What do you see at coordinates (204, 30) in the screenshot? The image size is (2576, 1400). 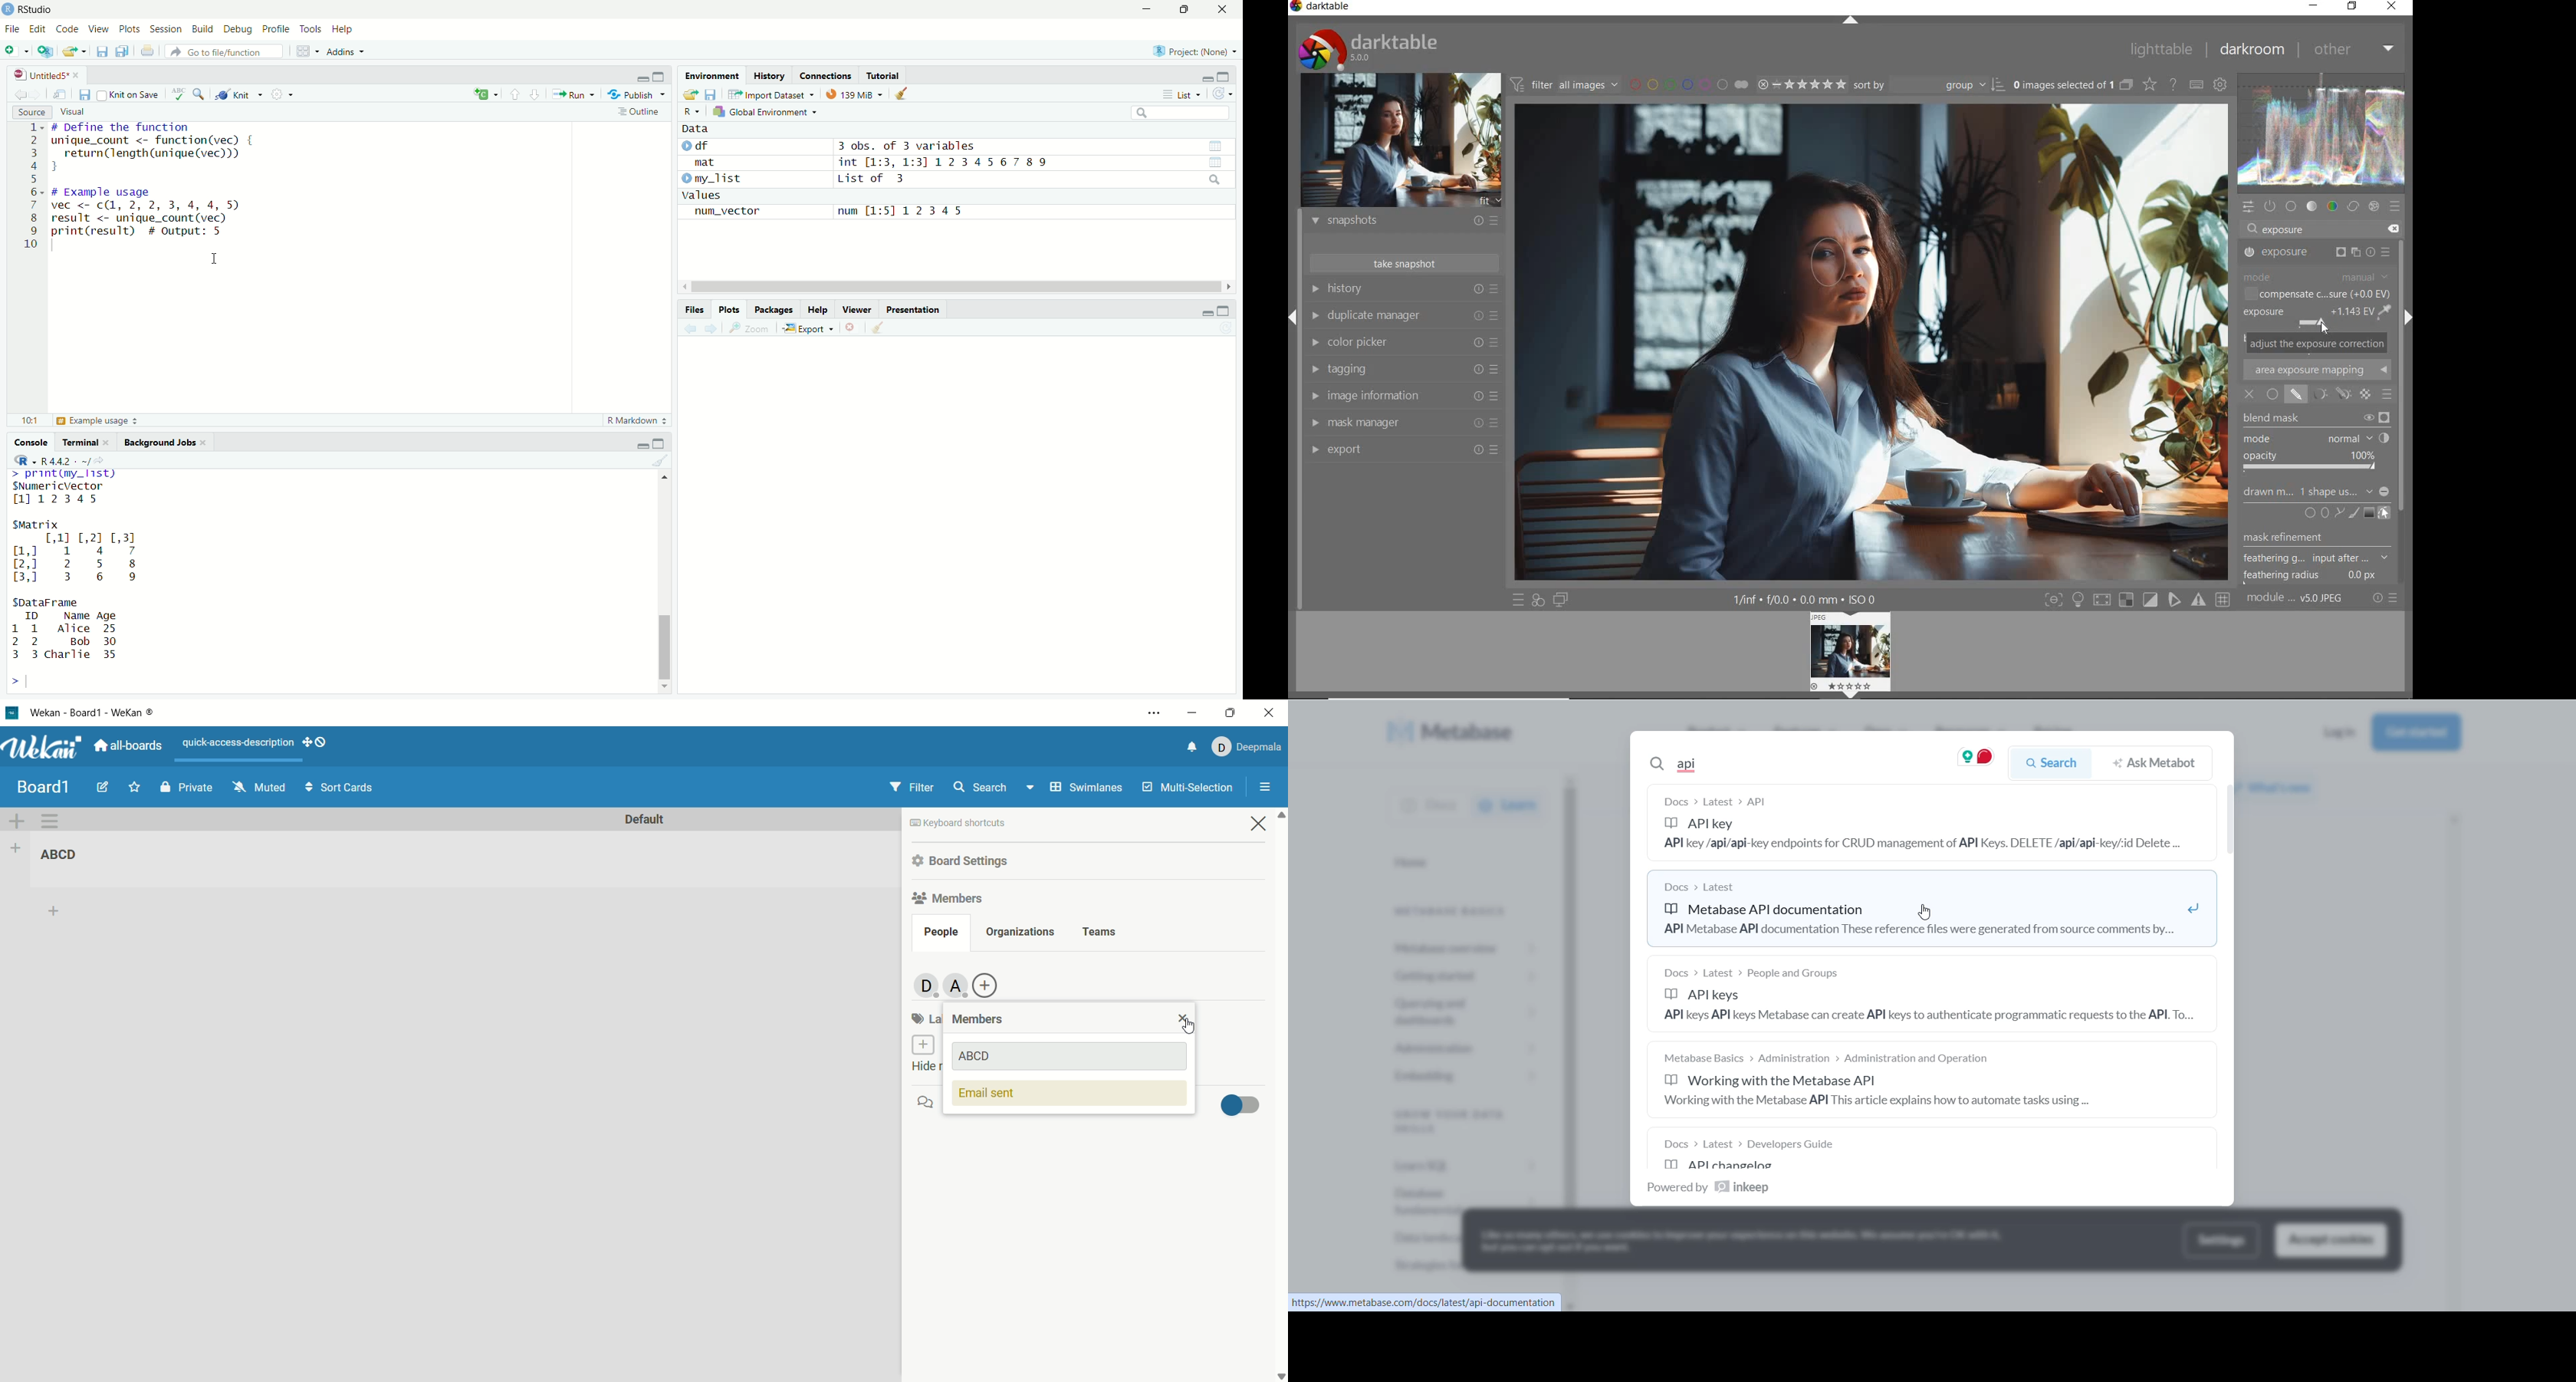 I see `Build` at bounding box center [204, 30].